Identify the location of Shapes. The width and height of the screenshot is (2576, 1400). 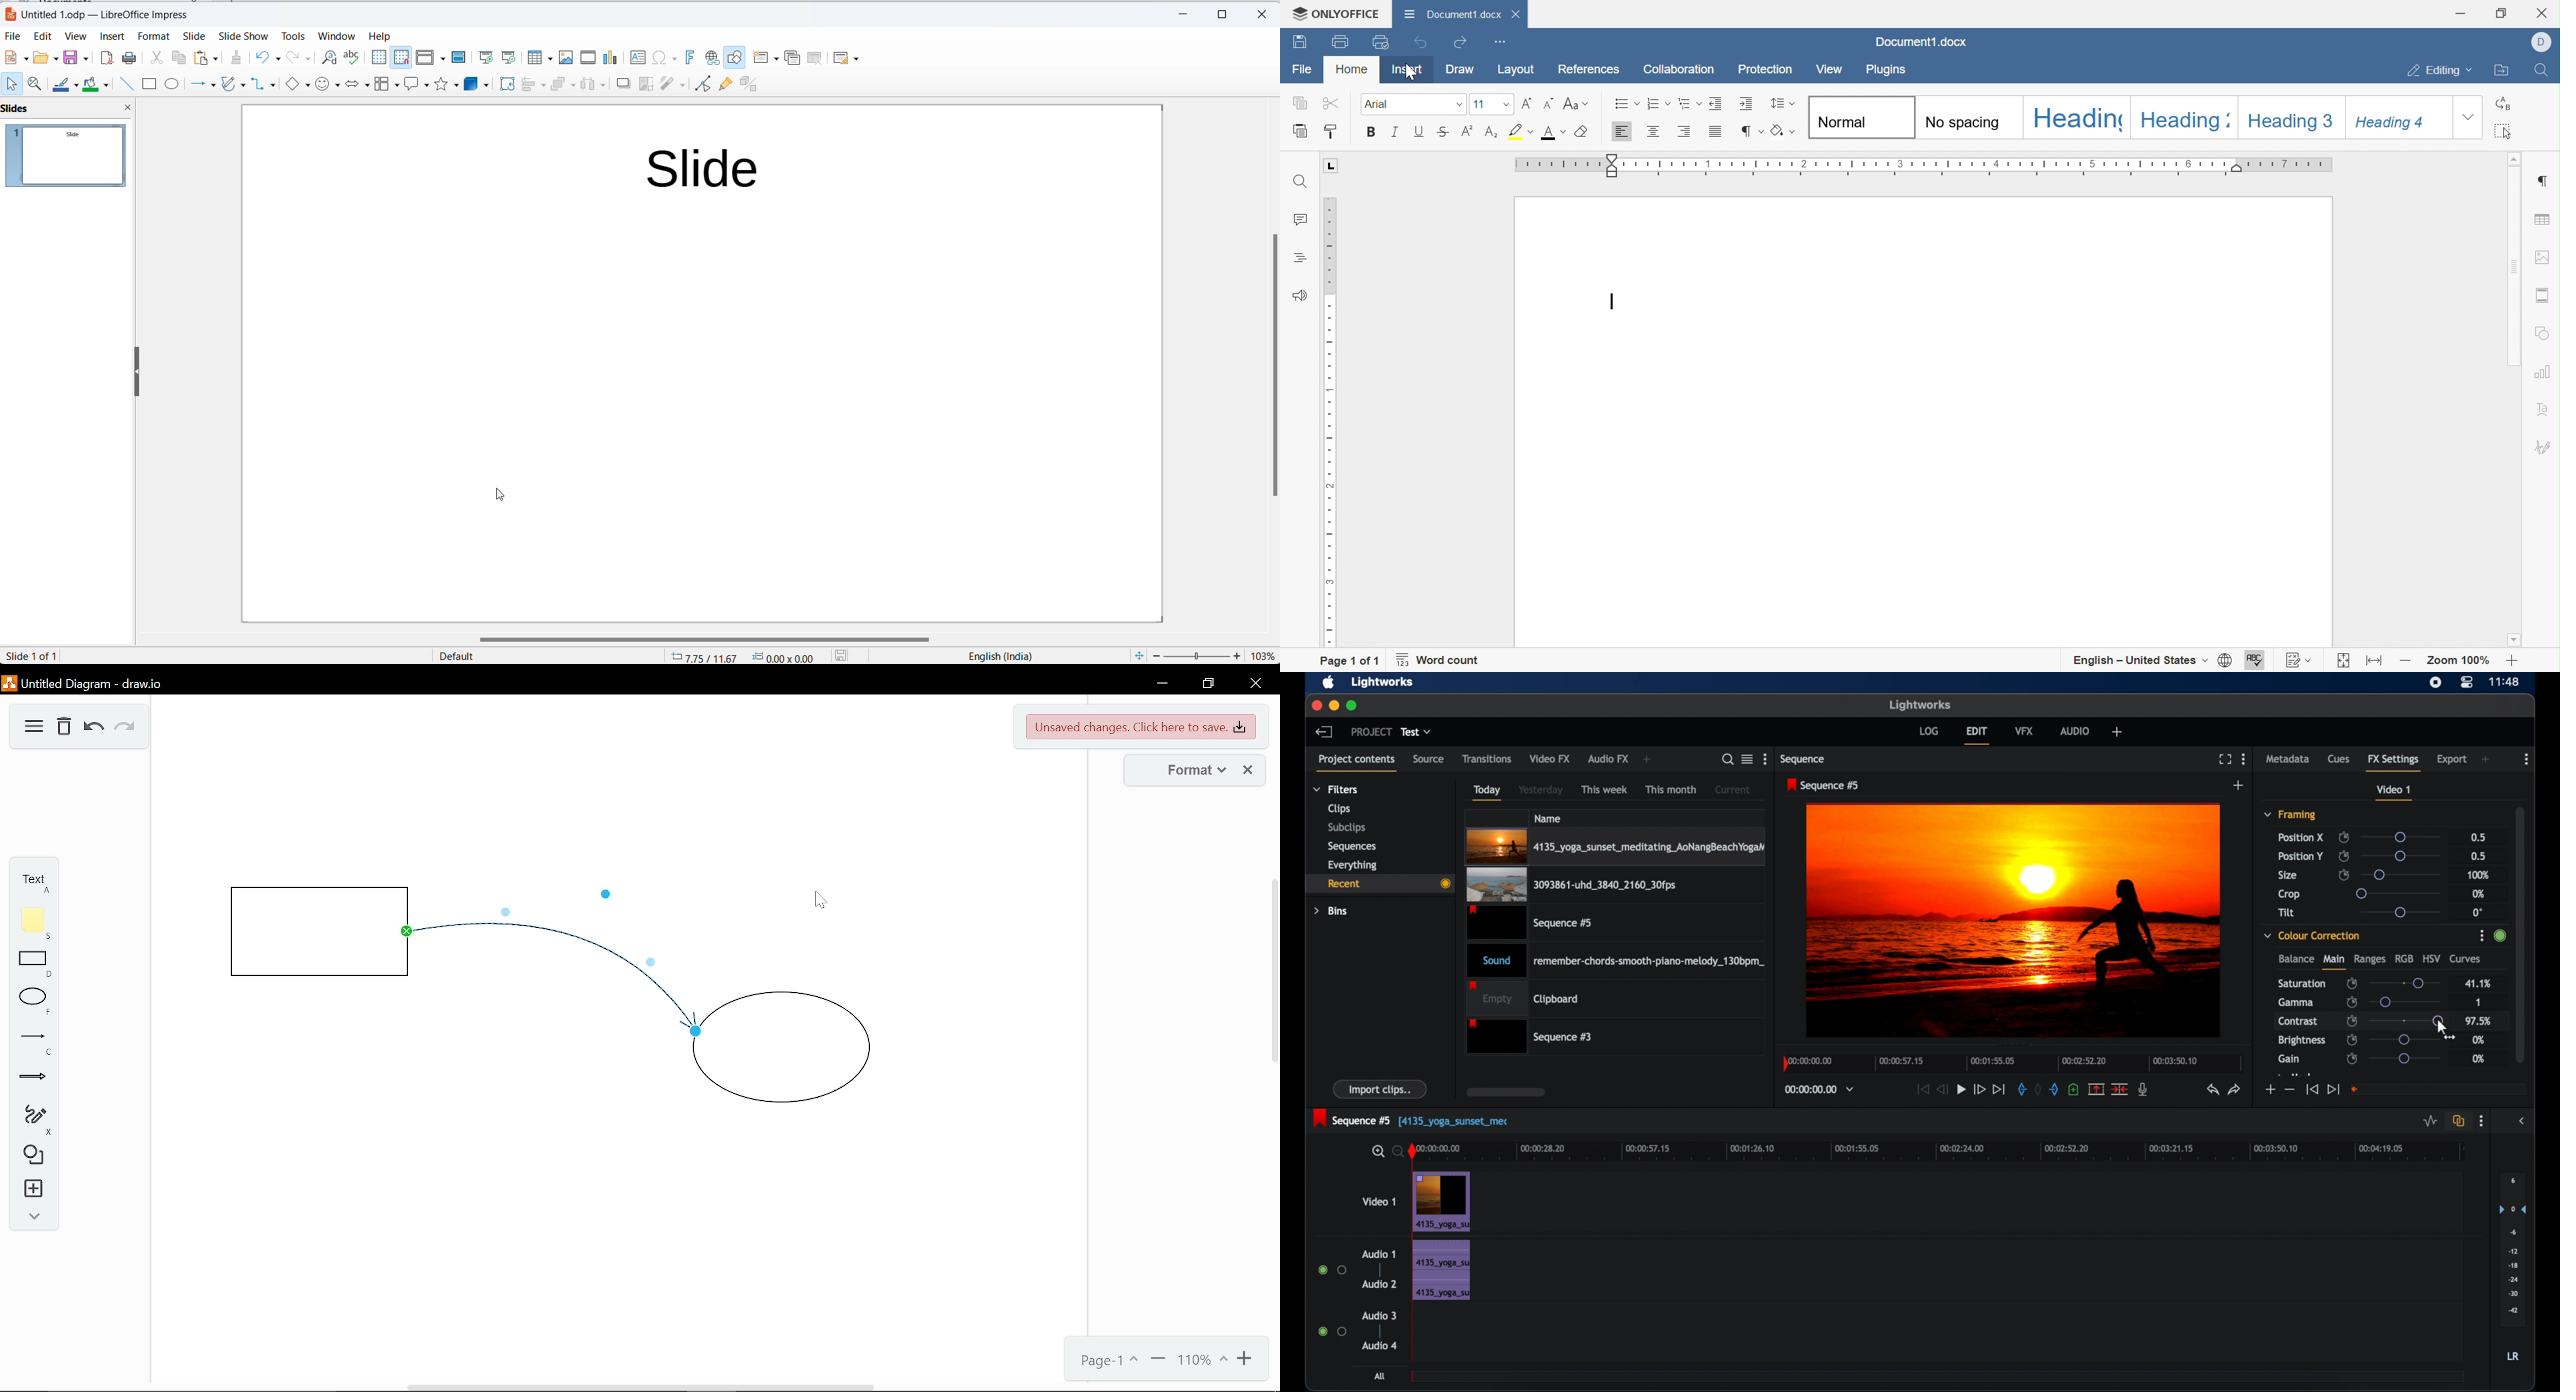
(33, 1158).